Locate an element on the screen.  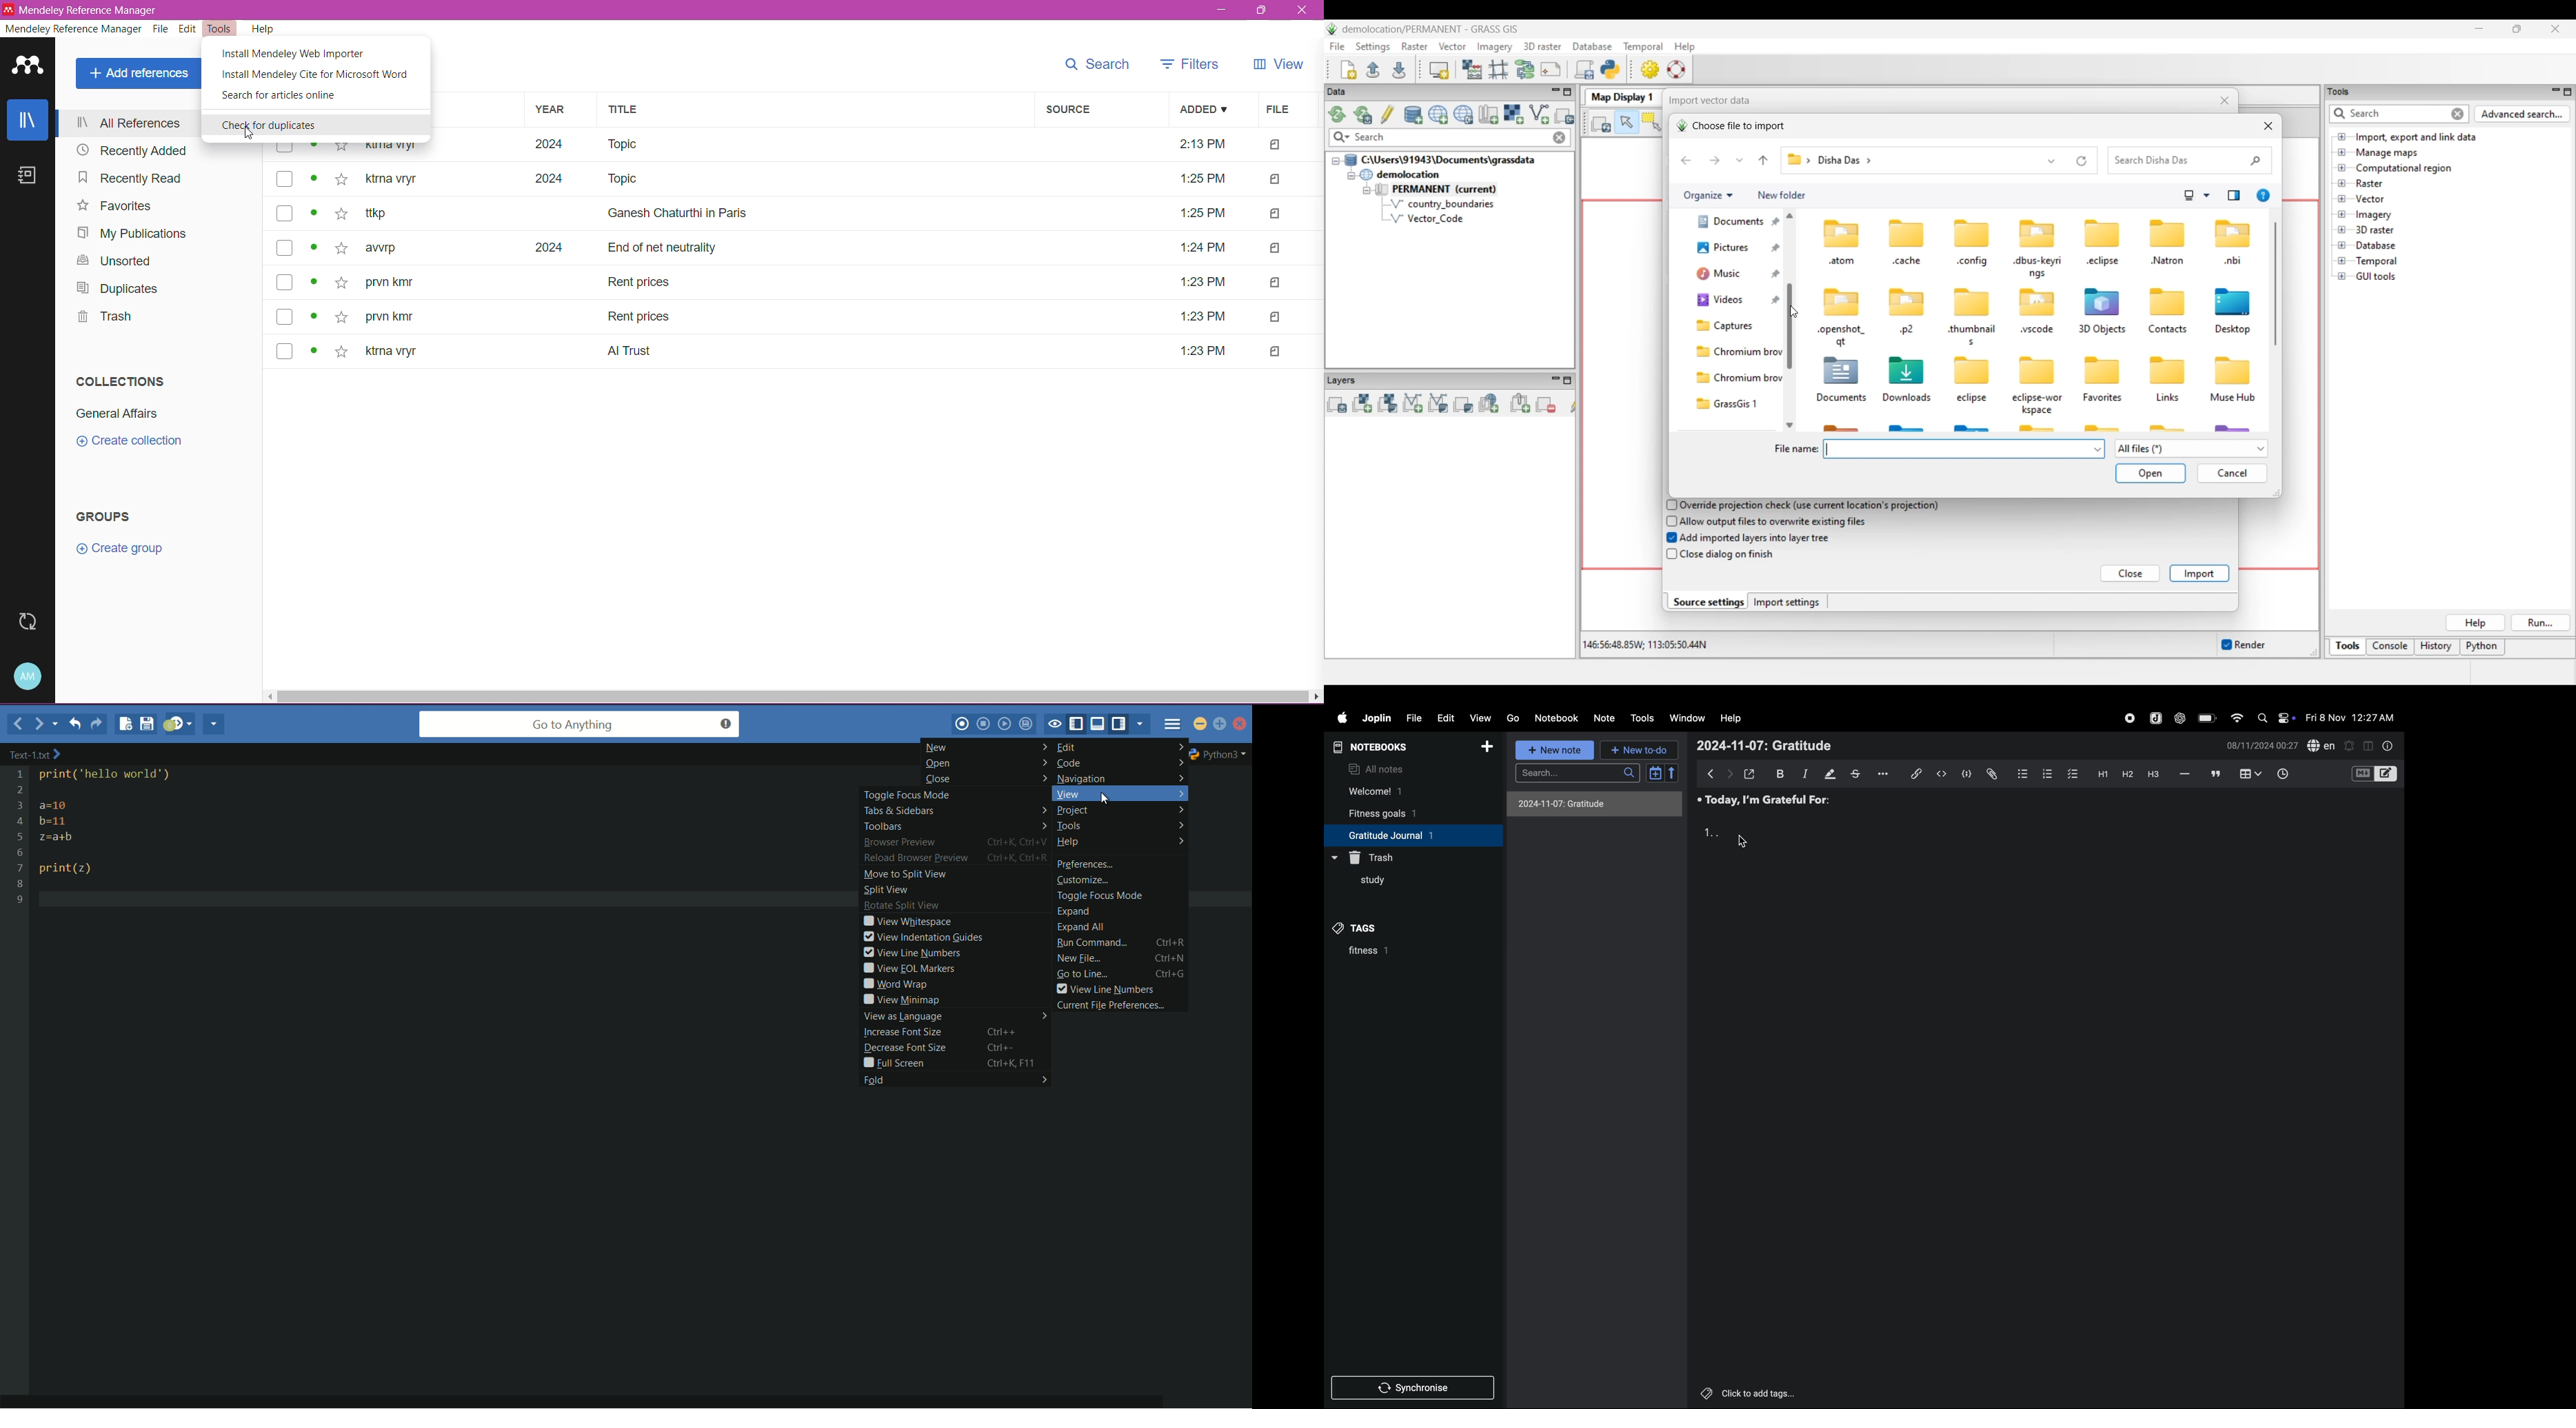
notebook is located at coordinates (1557, 718).